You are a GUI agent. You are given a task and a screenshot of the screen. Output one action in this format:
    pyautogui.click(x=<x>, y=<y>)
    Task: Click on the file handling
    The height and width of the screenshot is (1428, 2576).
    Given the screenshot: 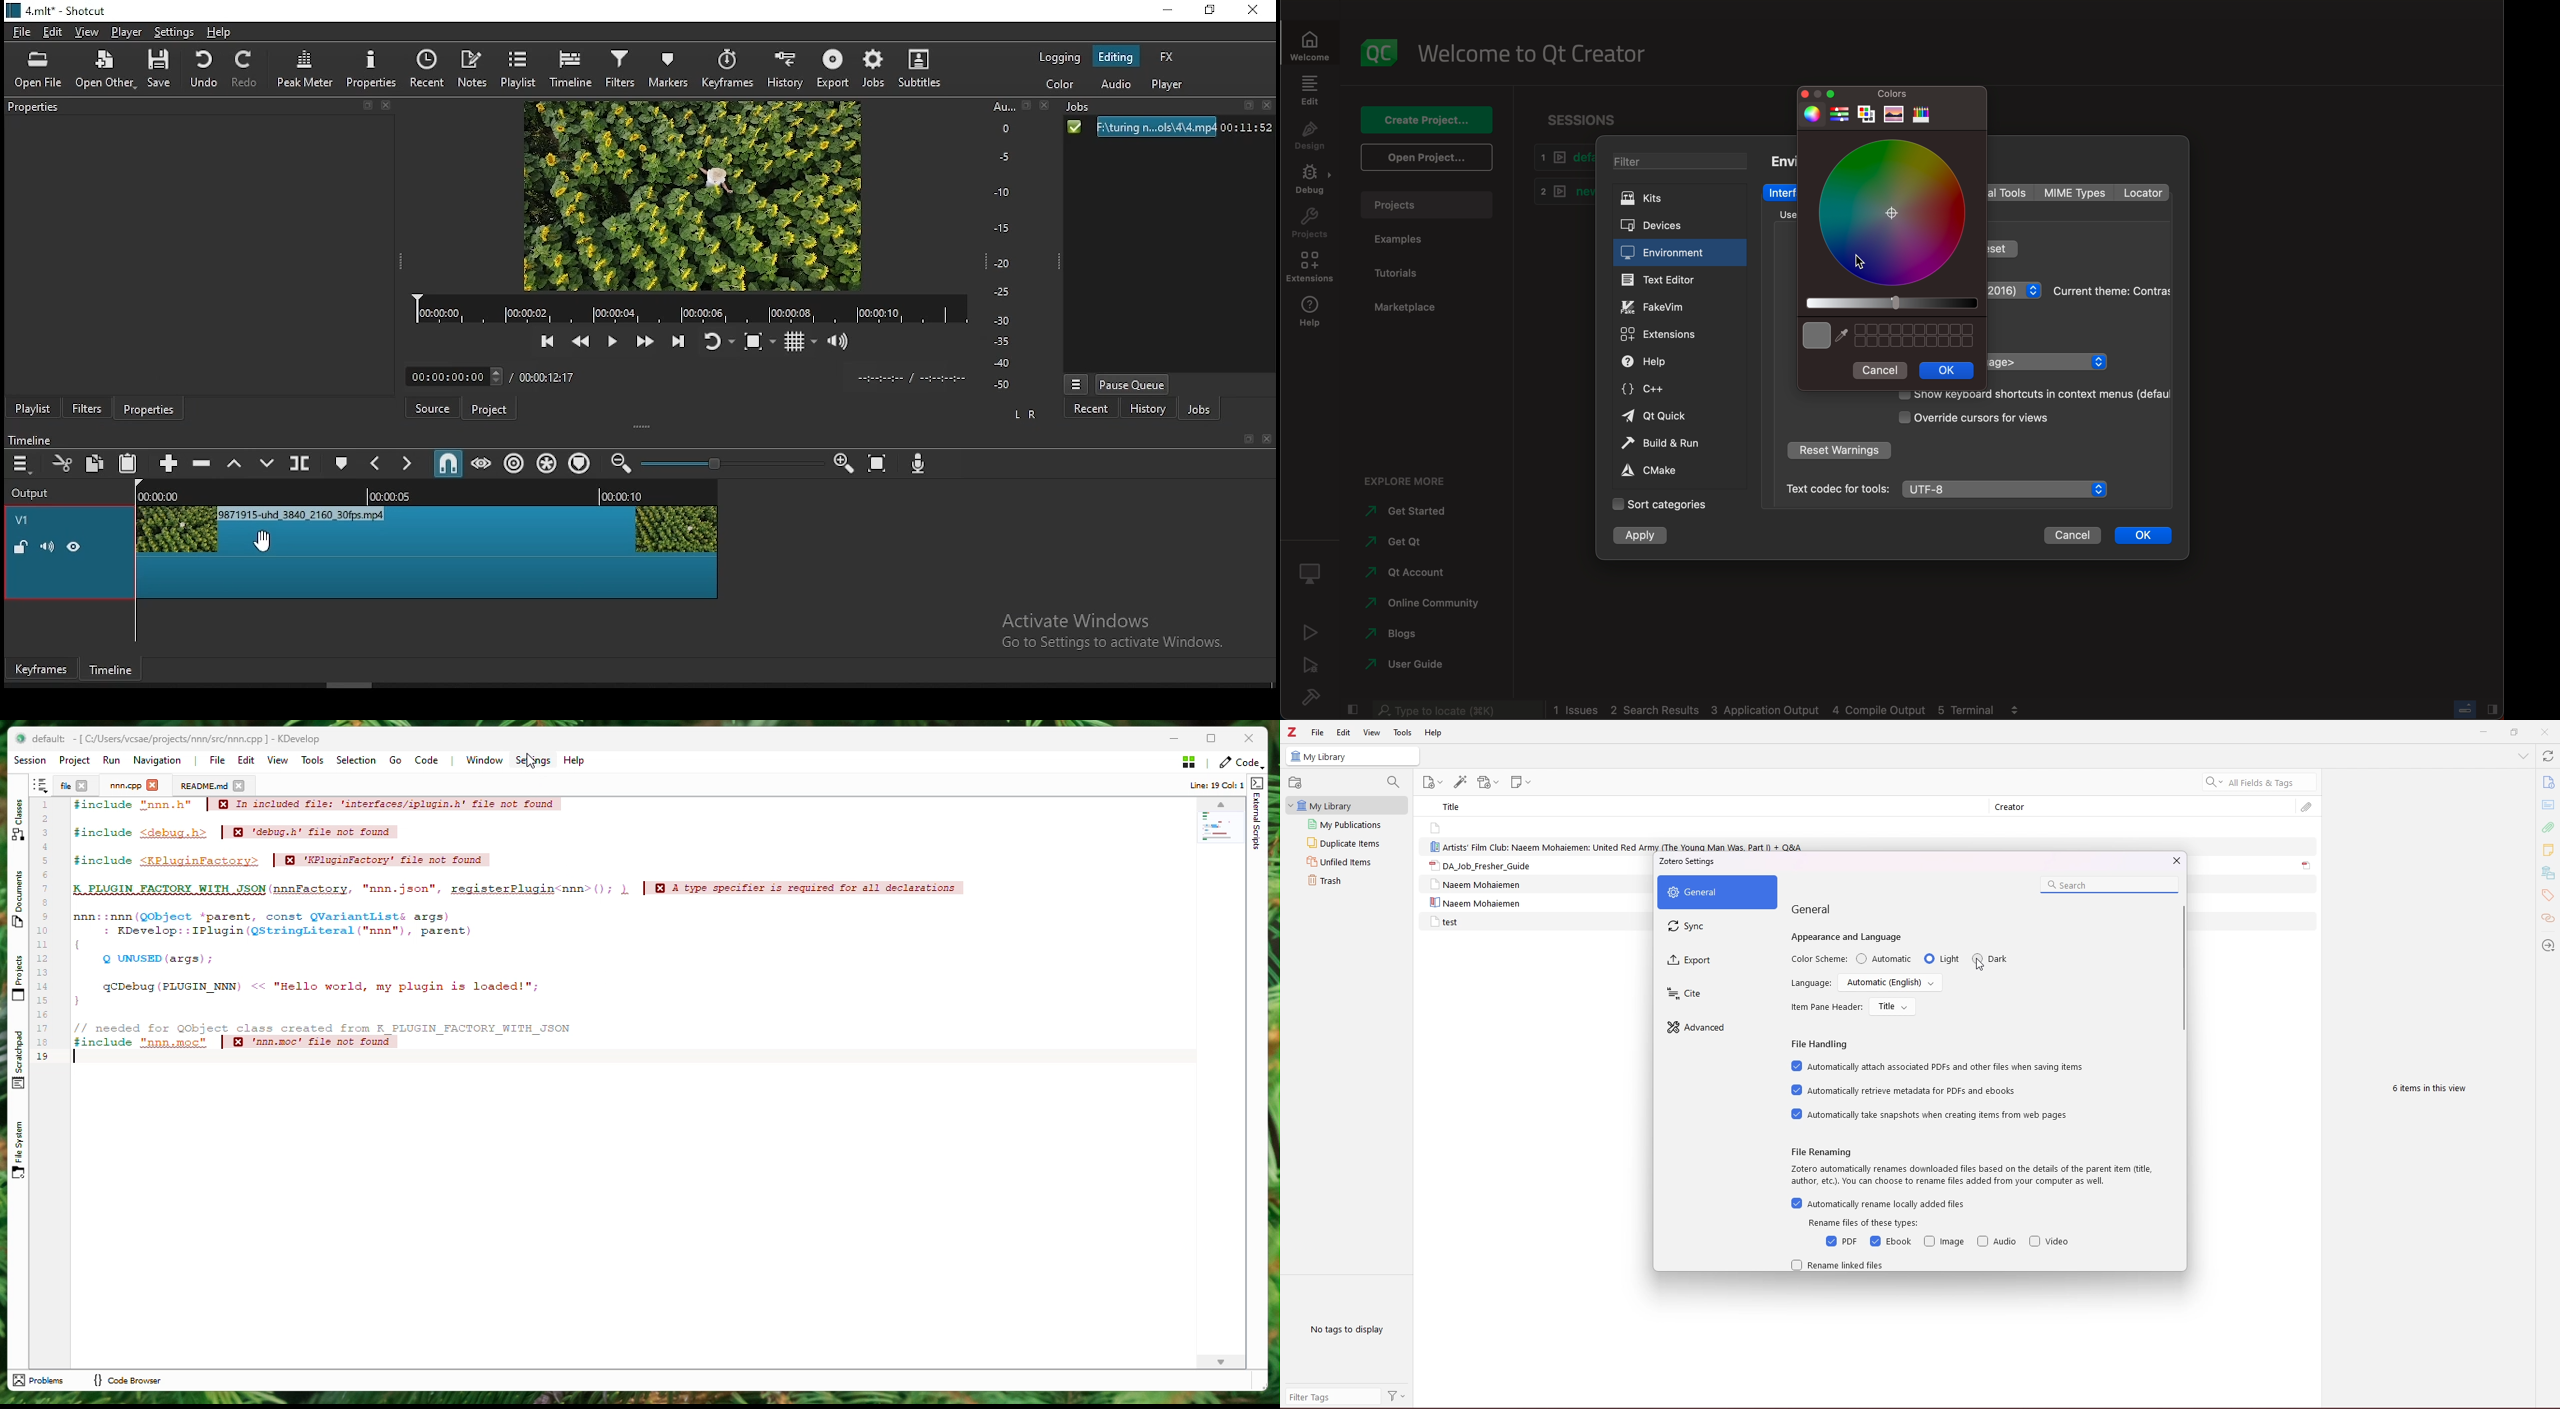 What is the action you would take?
    pyautogui.click(x=1821, y=1046)
    